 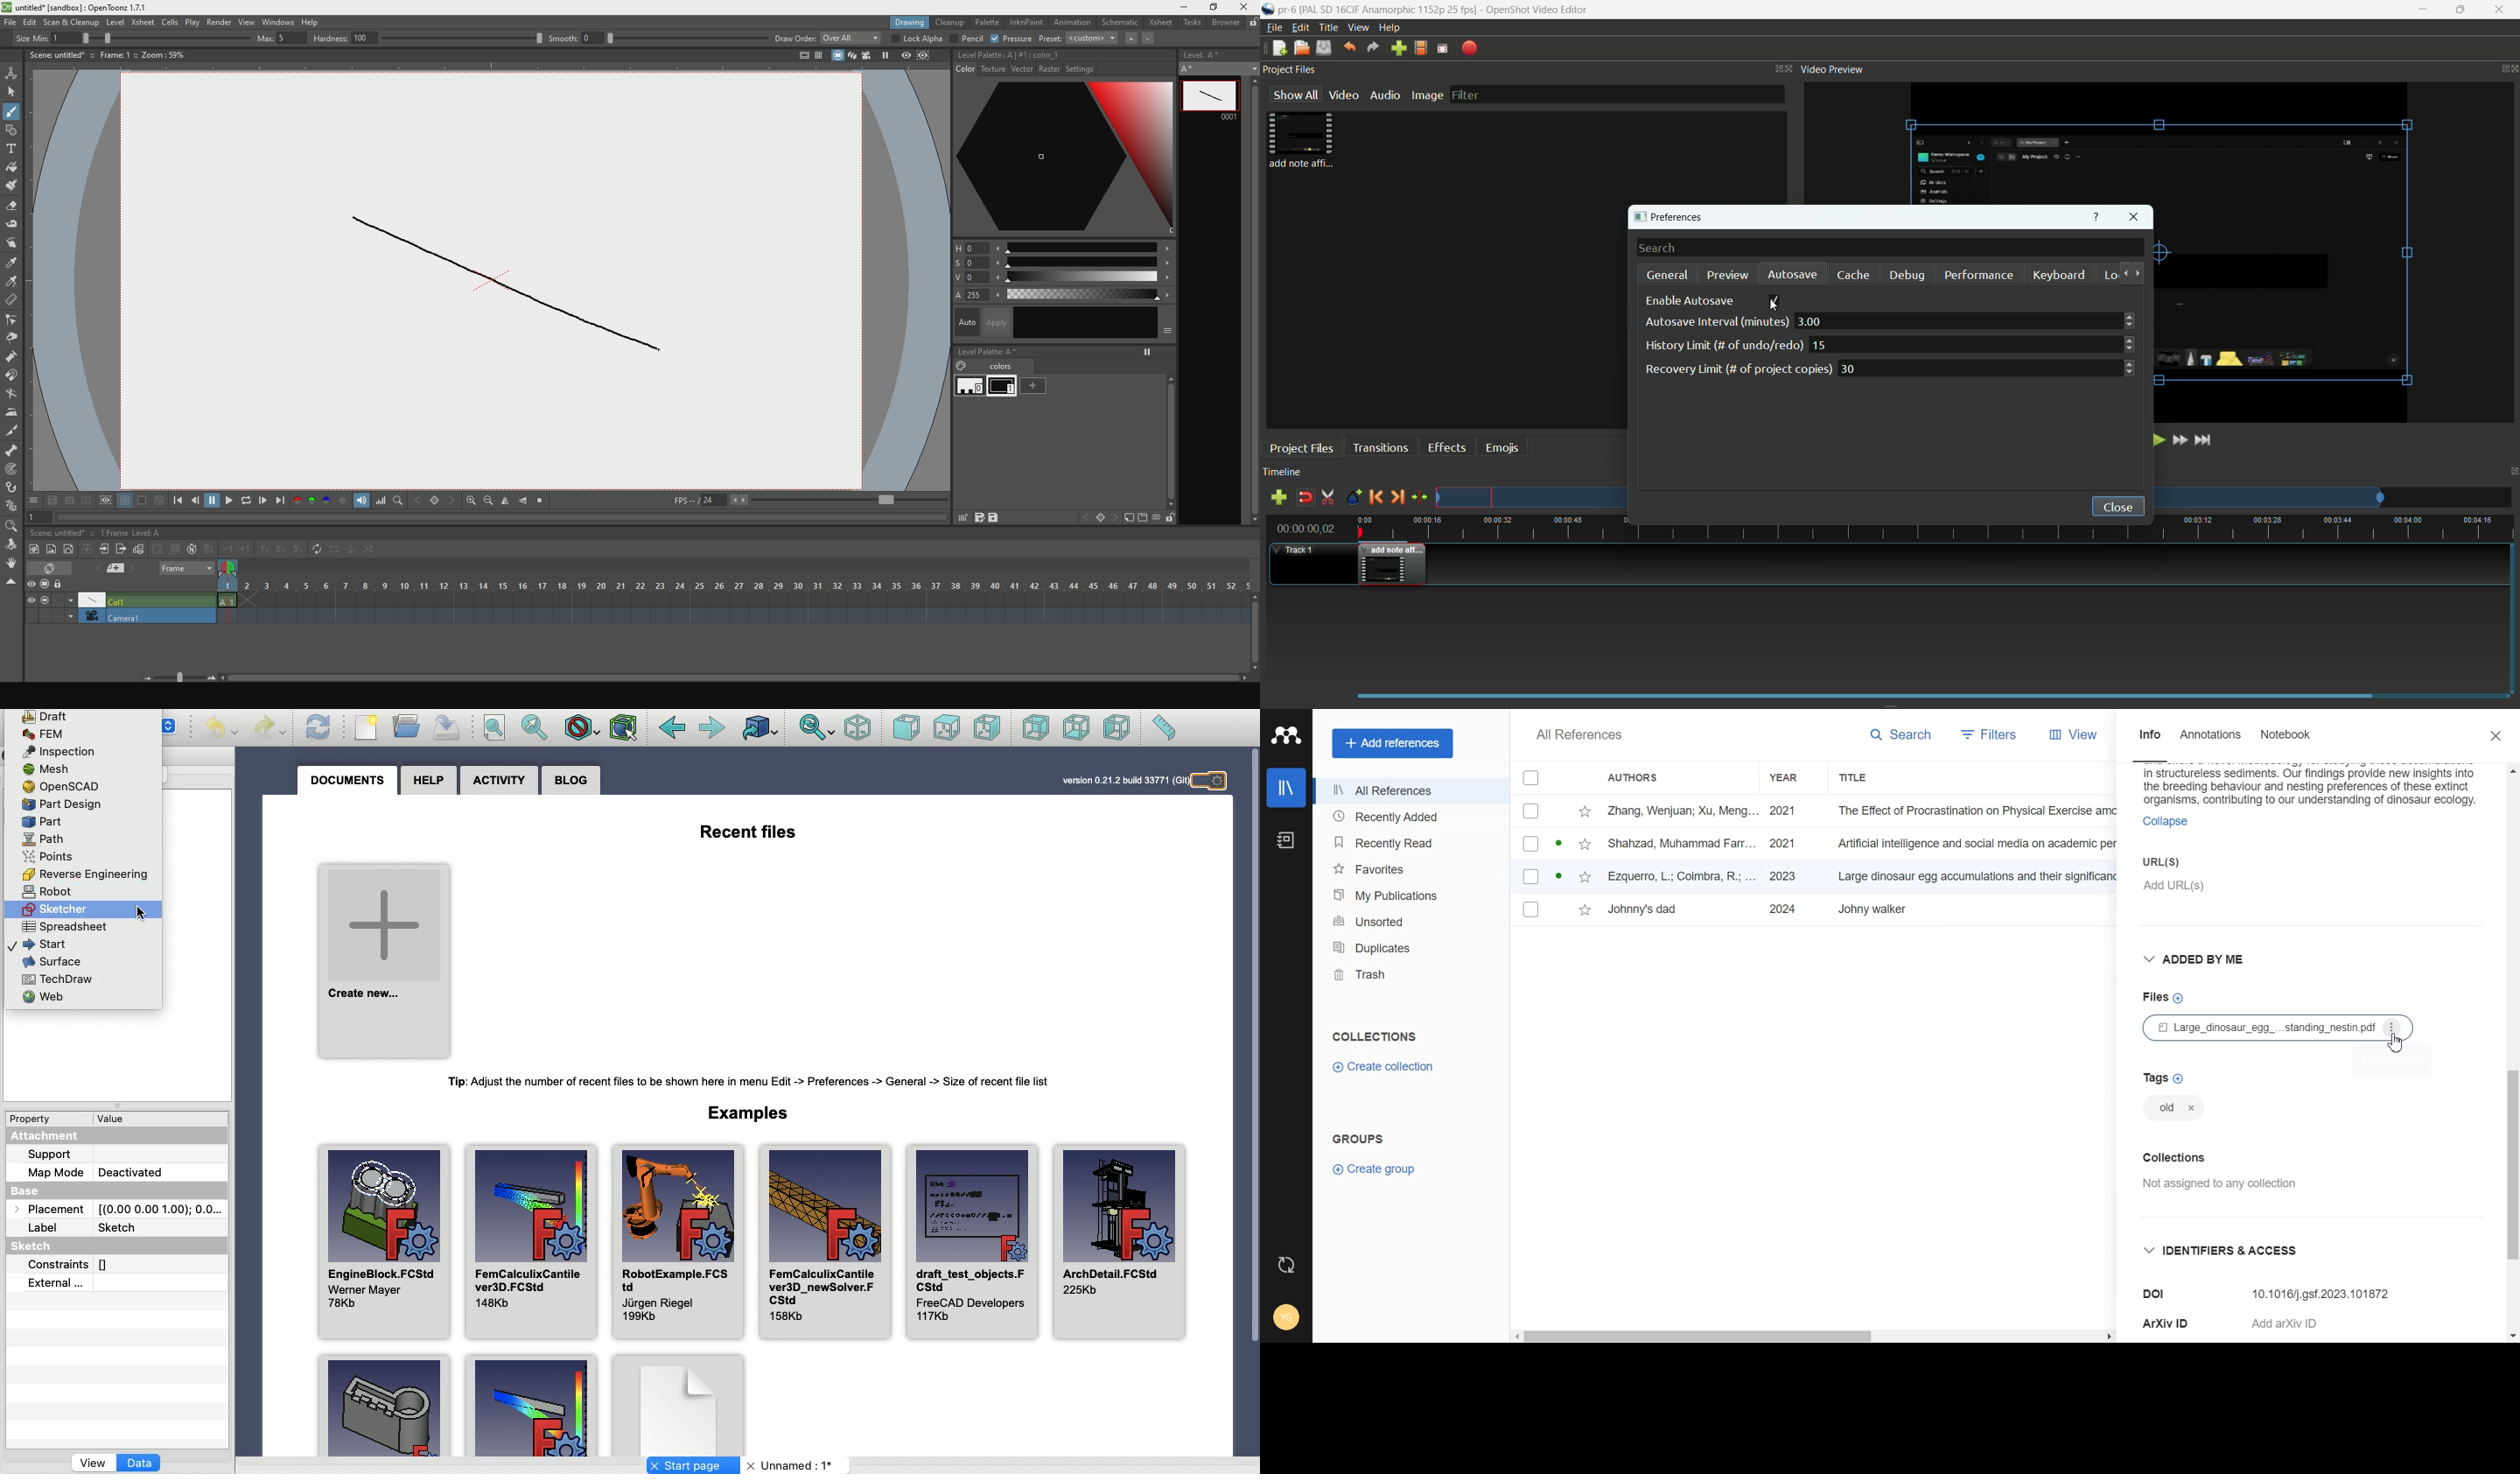 I want to click on Add references, so click(x=1393, y=744).